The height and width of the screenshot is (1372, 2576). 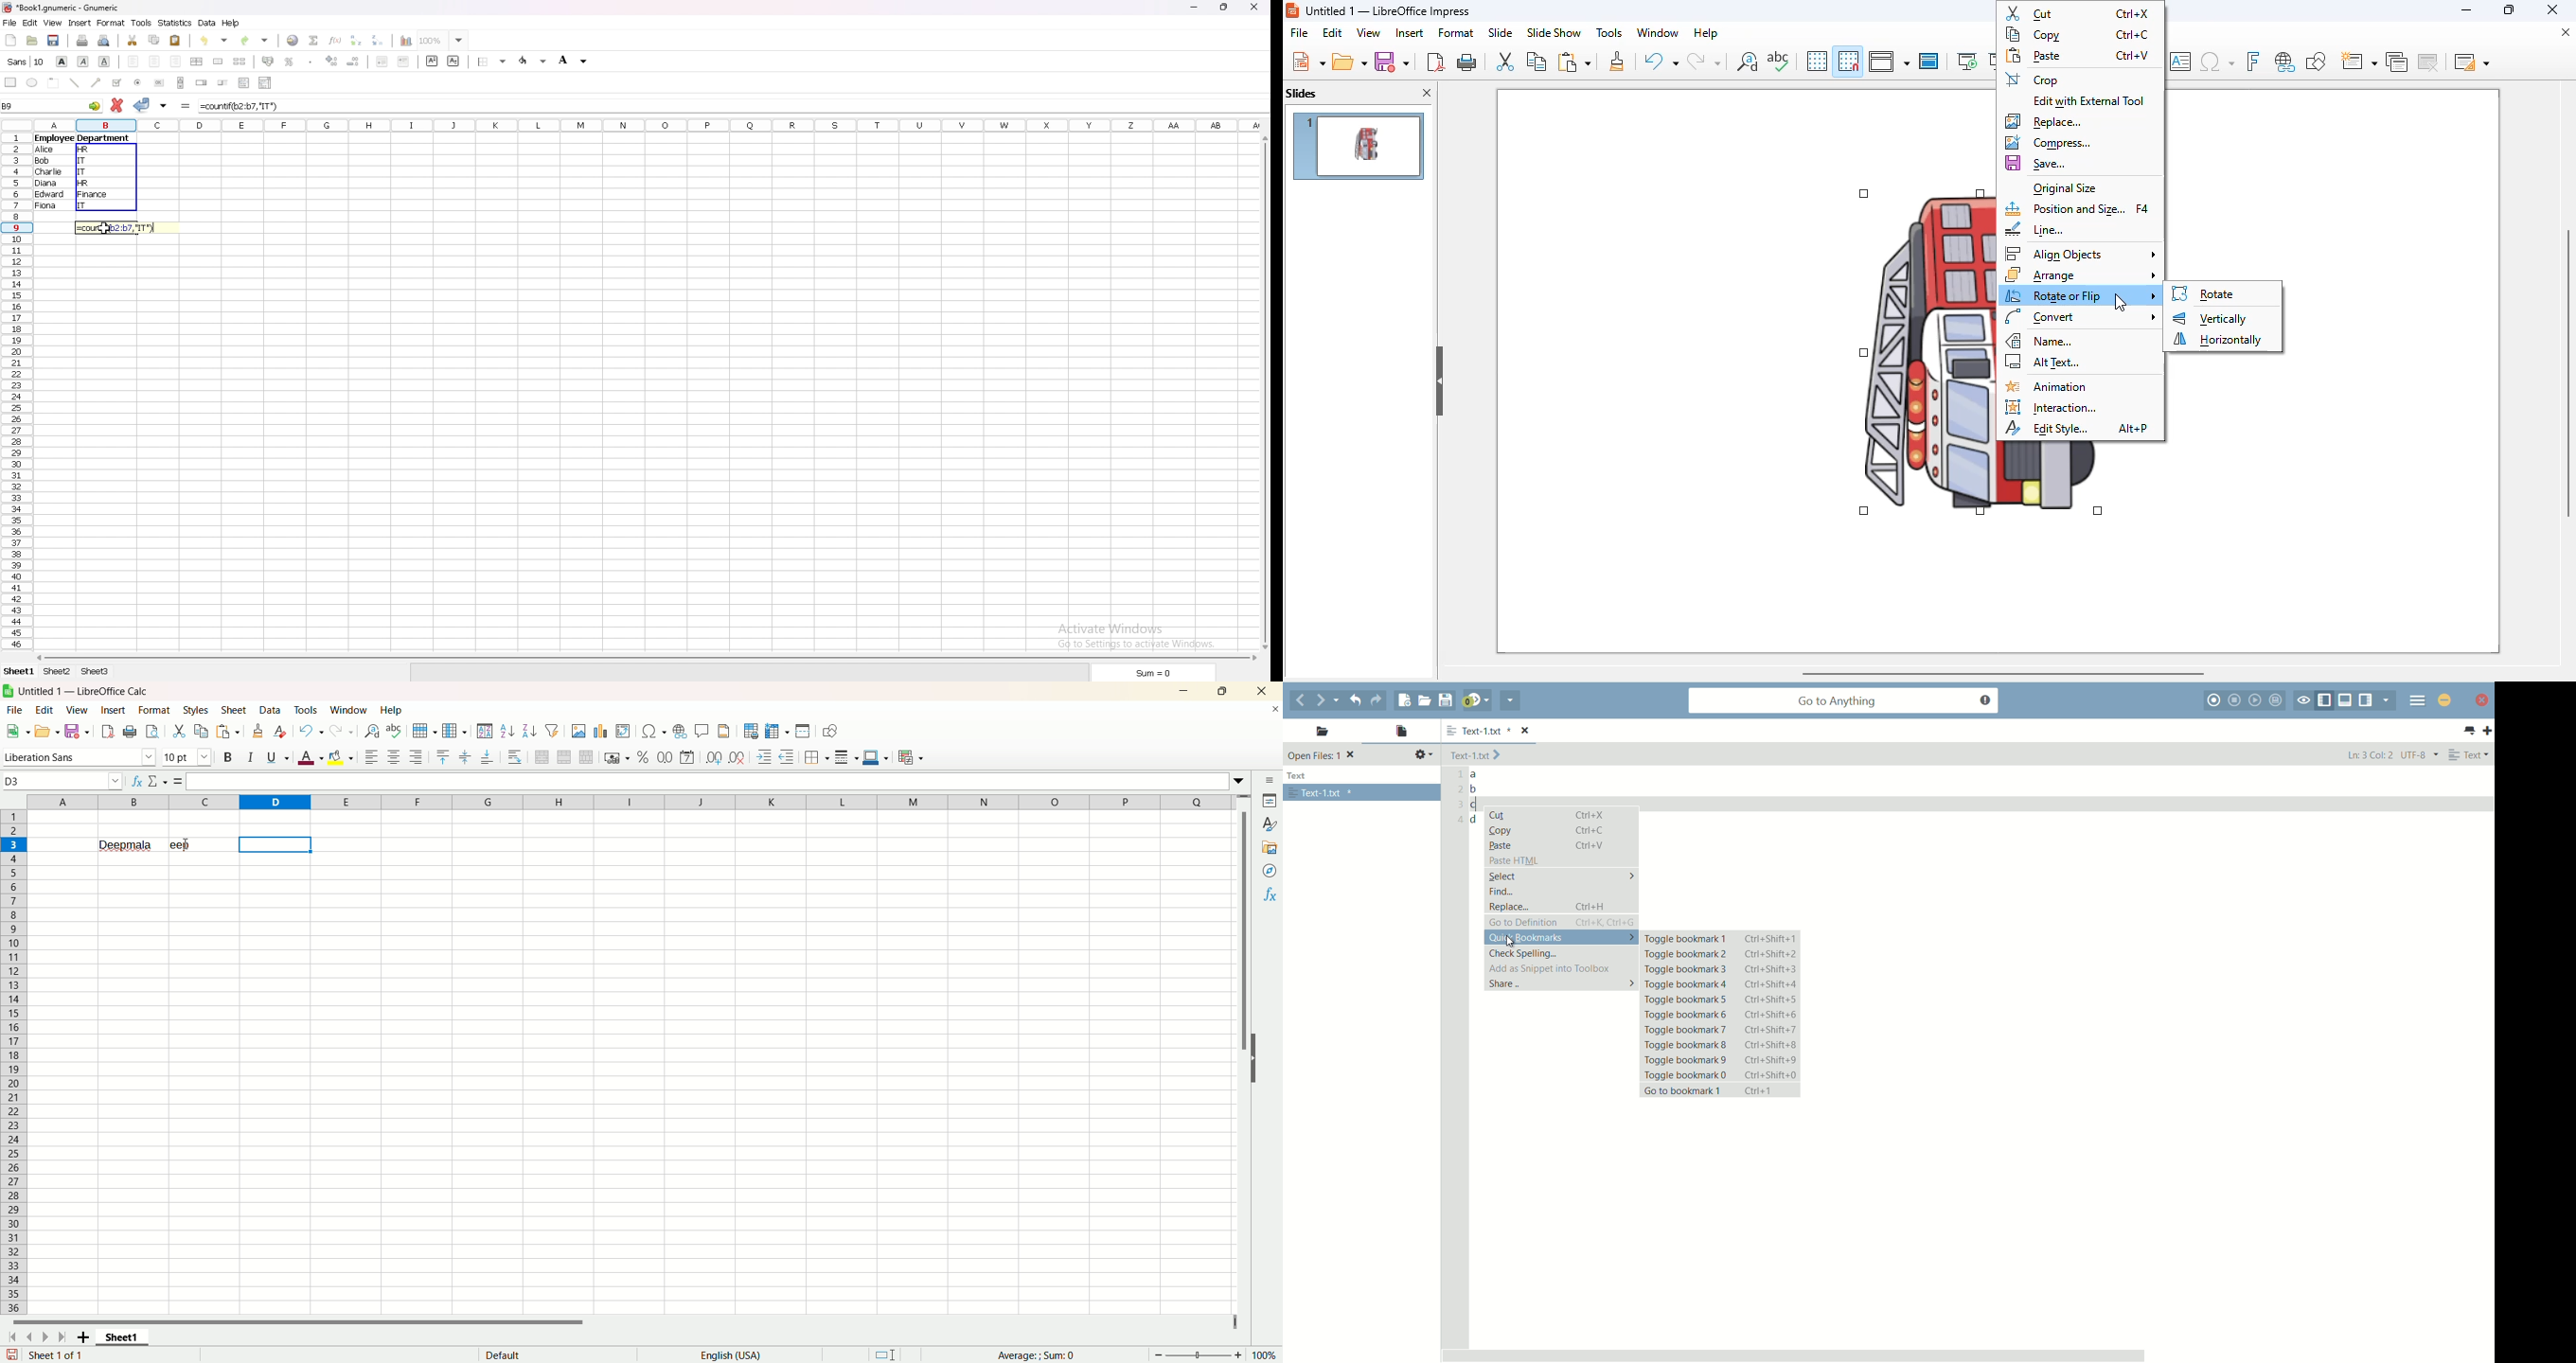 I want to click on cursor, so click(x=105, y=229).